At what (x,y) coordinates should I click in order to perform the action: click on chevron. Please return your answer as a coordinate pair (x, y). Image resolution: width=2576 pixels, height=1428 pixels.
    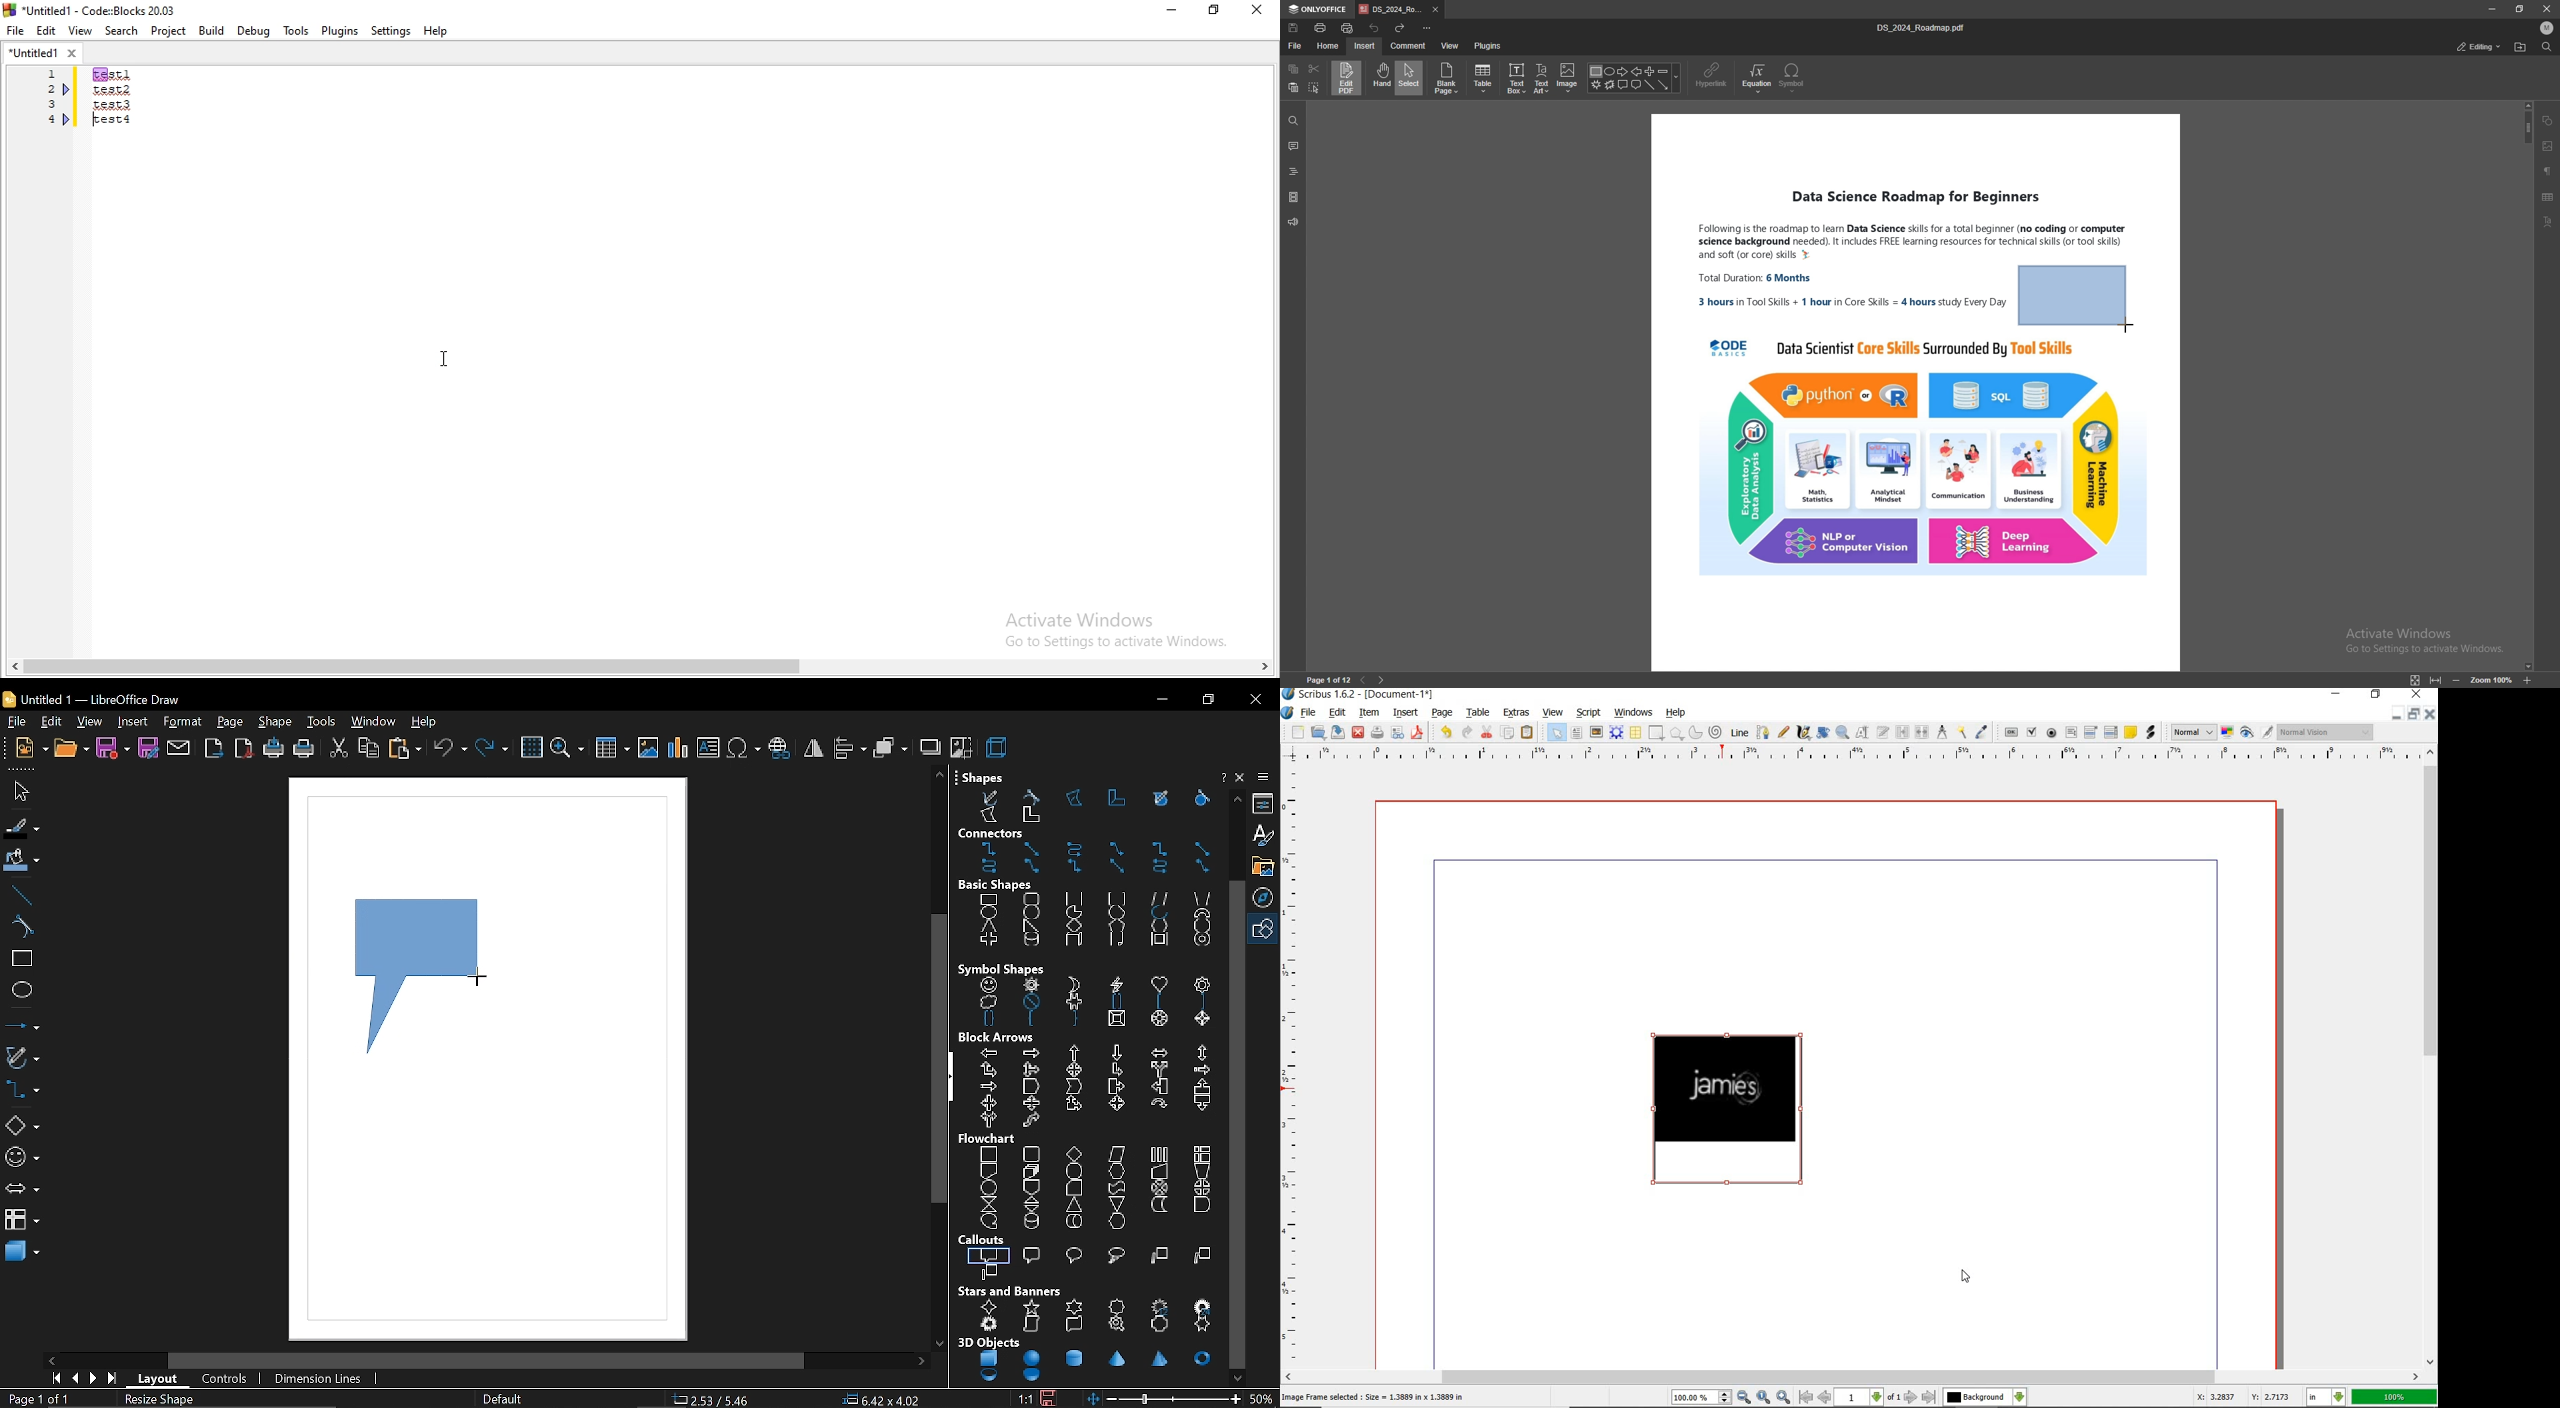
    Looking at the image, I should click on (1074, 1086).